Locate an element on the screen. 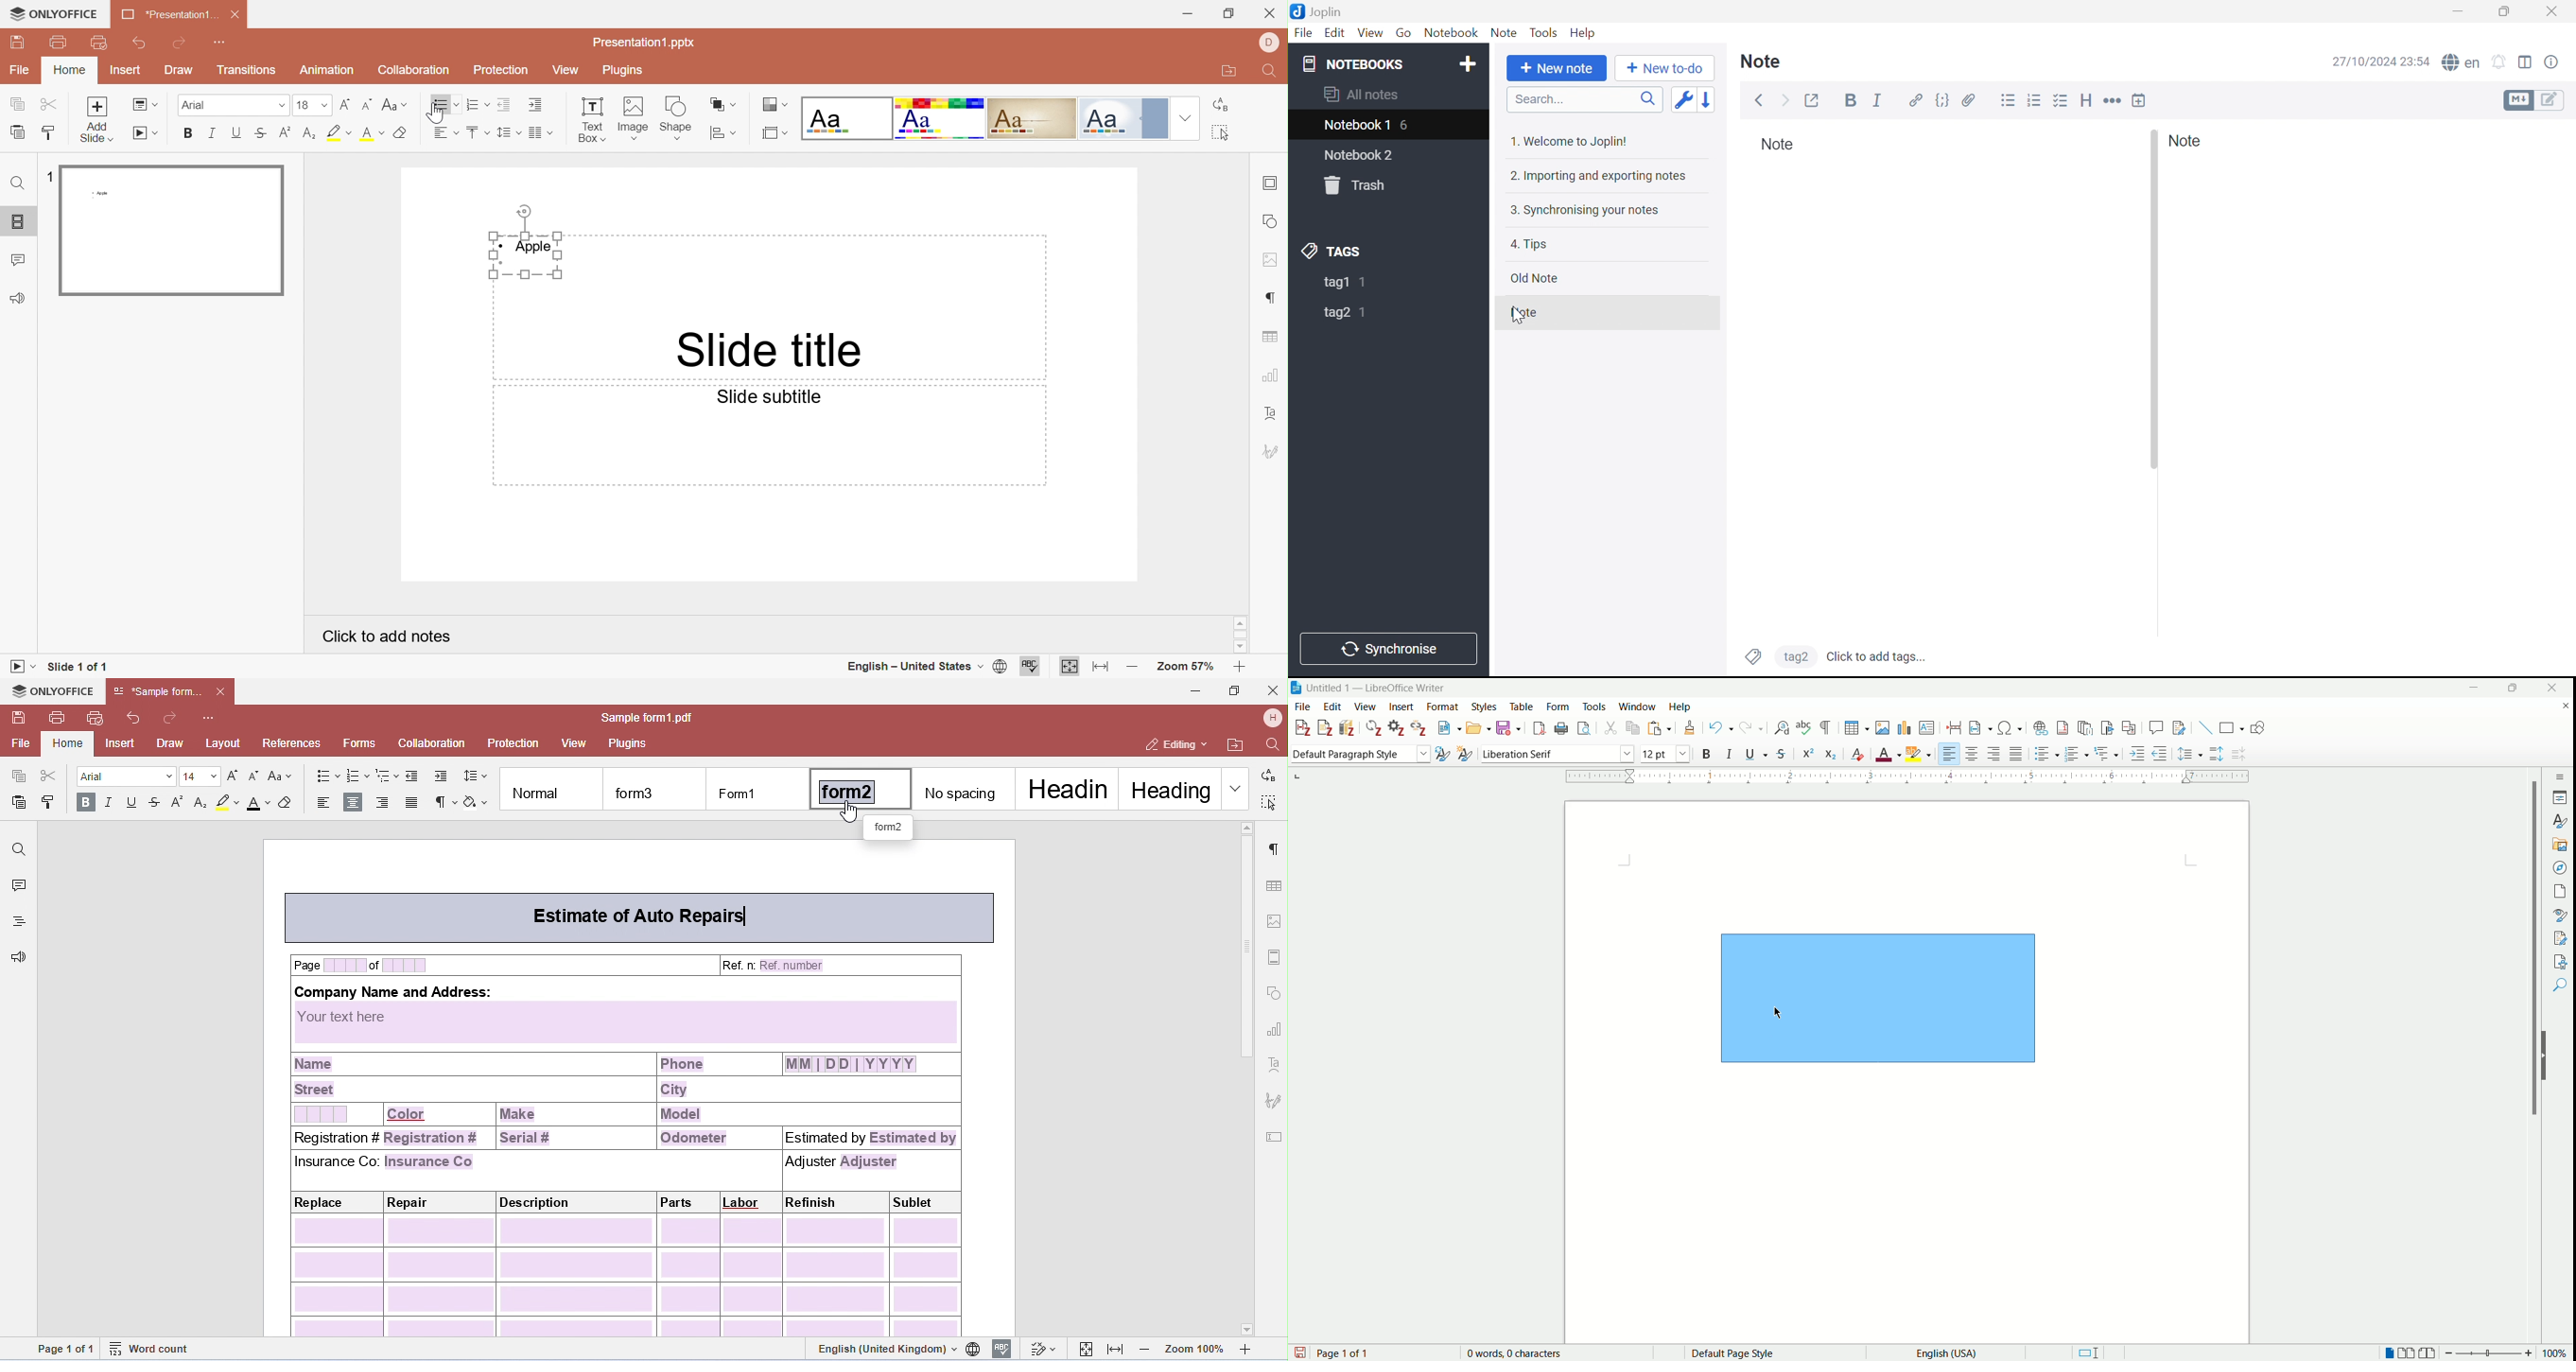 The width and height of the screenshot is (2576, 1372). insert chart is located at coordinates (1905, 729).